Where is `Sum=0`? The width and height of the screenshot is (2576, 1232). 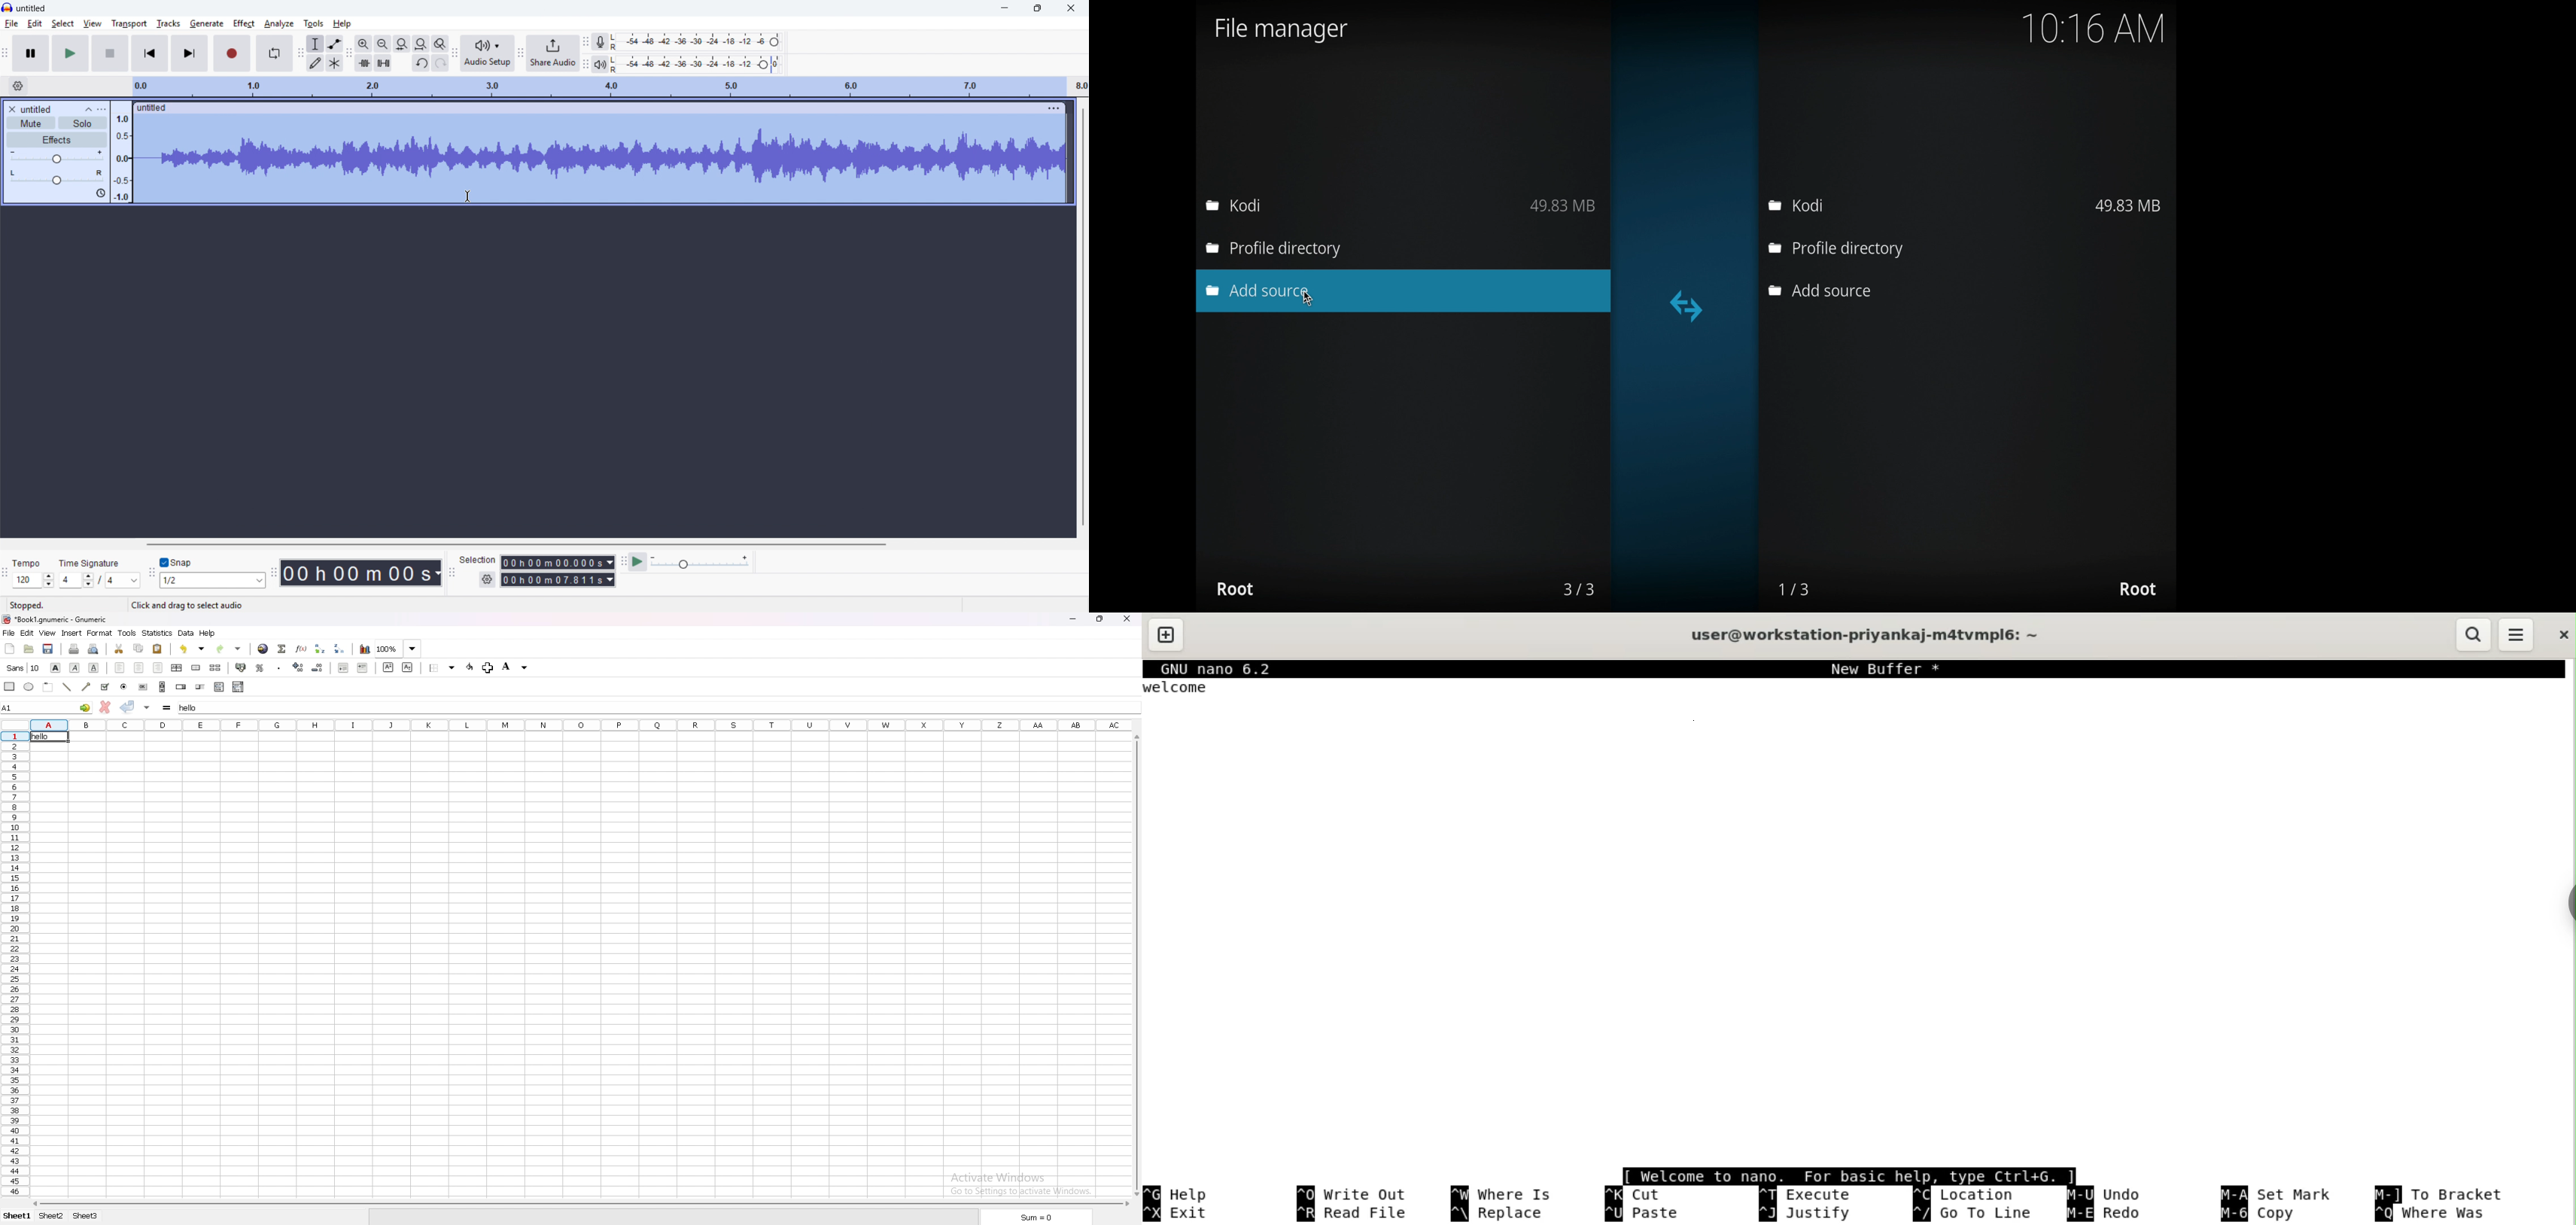
Sum=0 is located at coordinates (1037, 1217).